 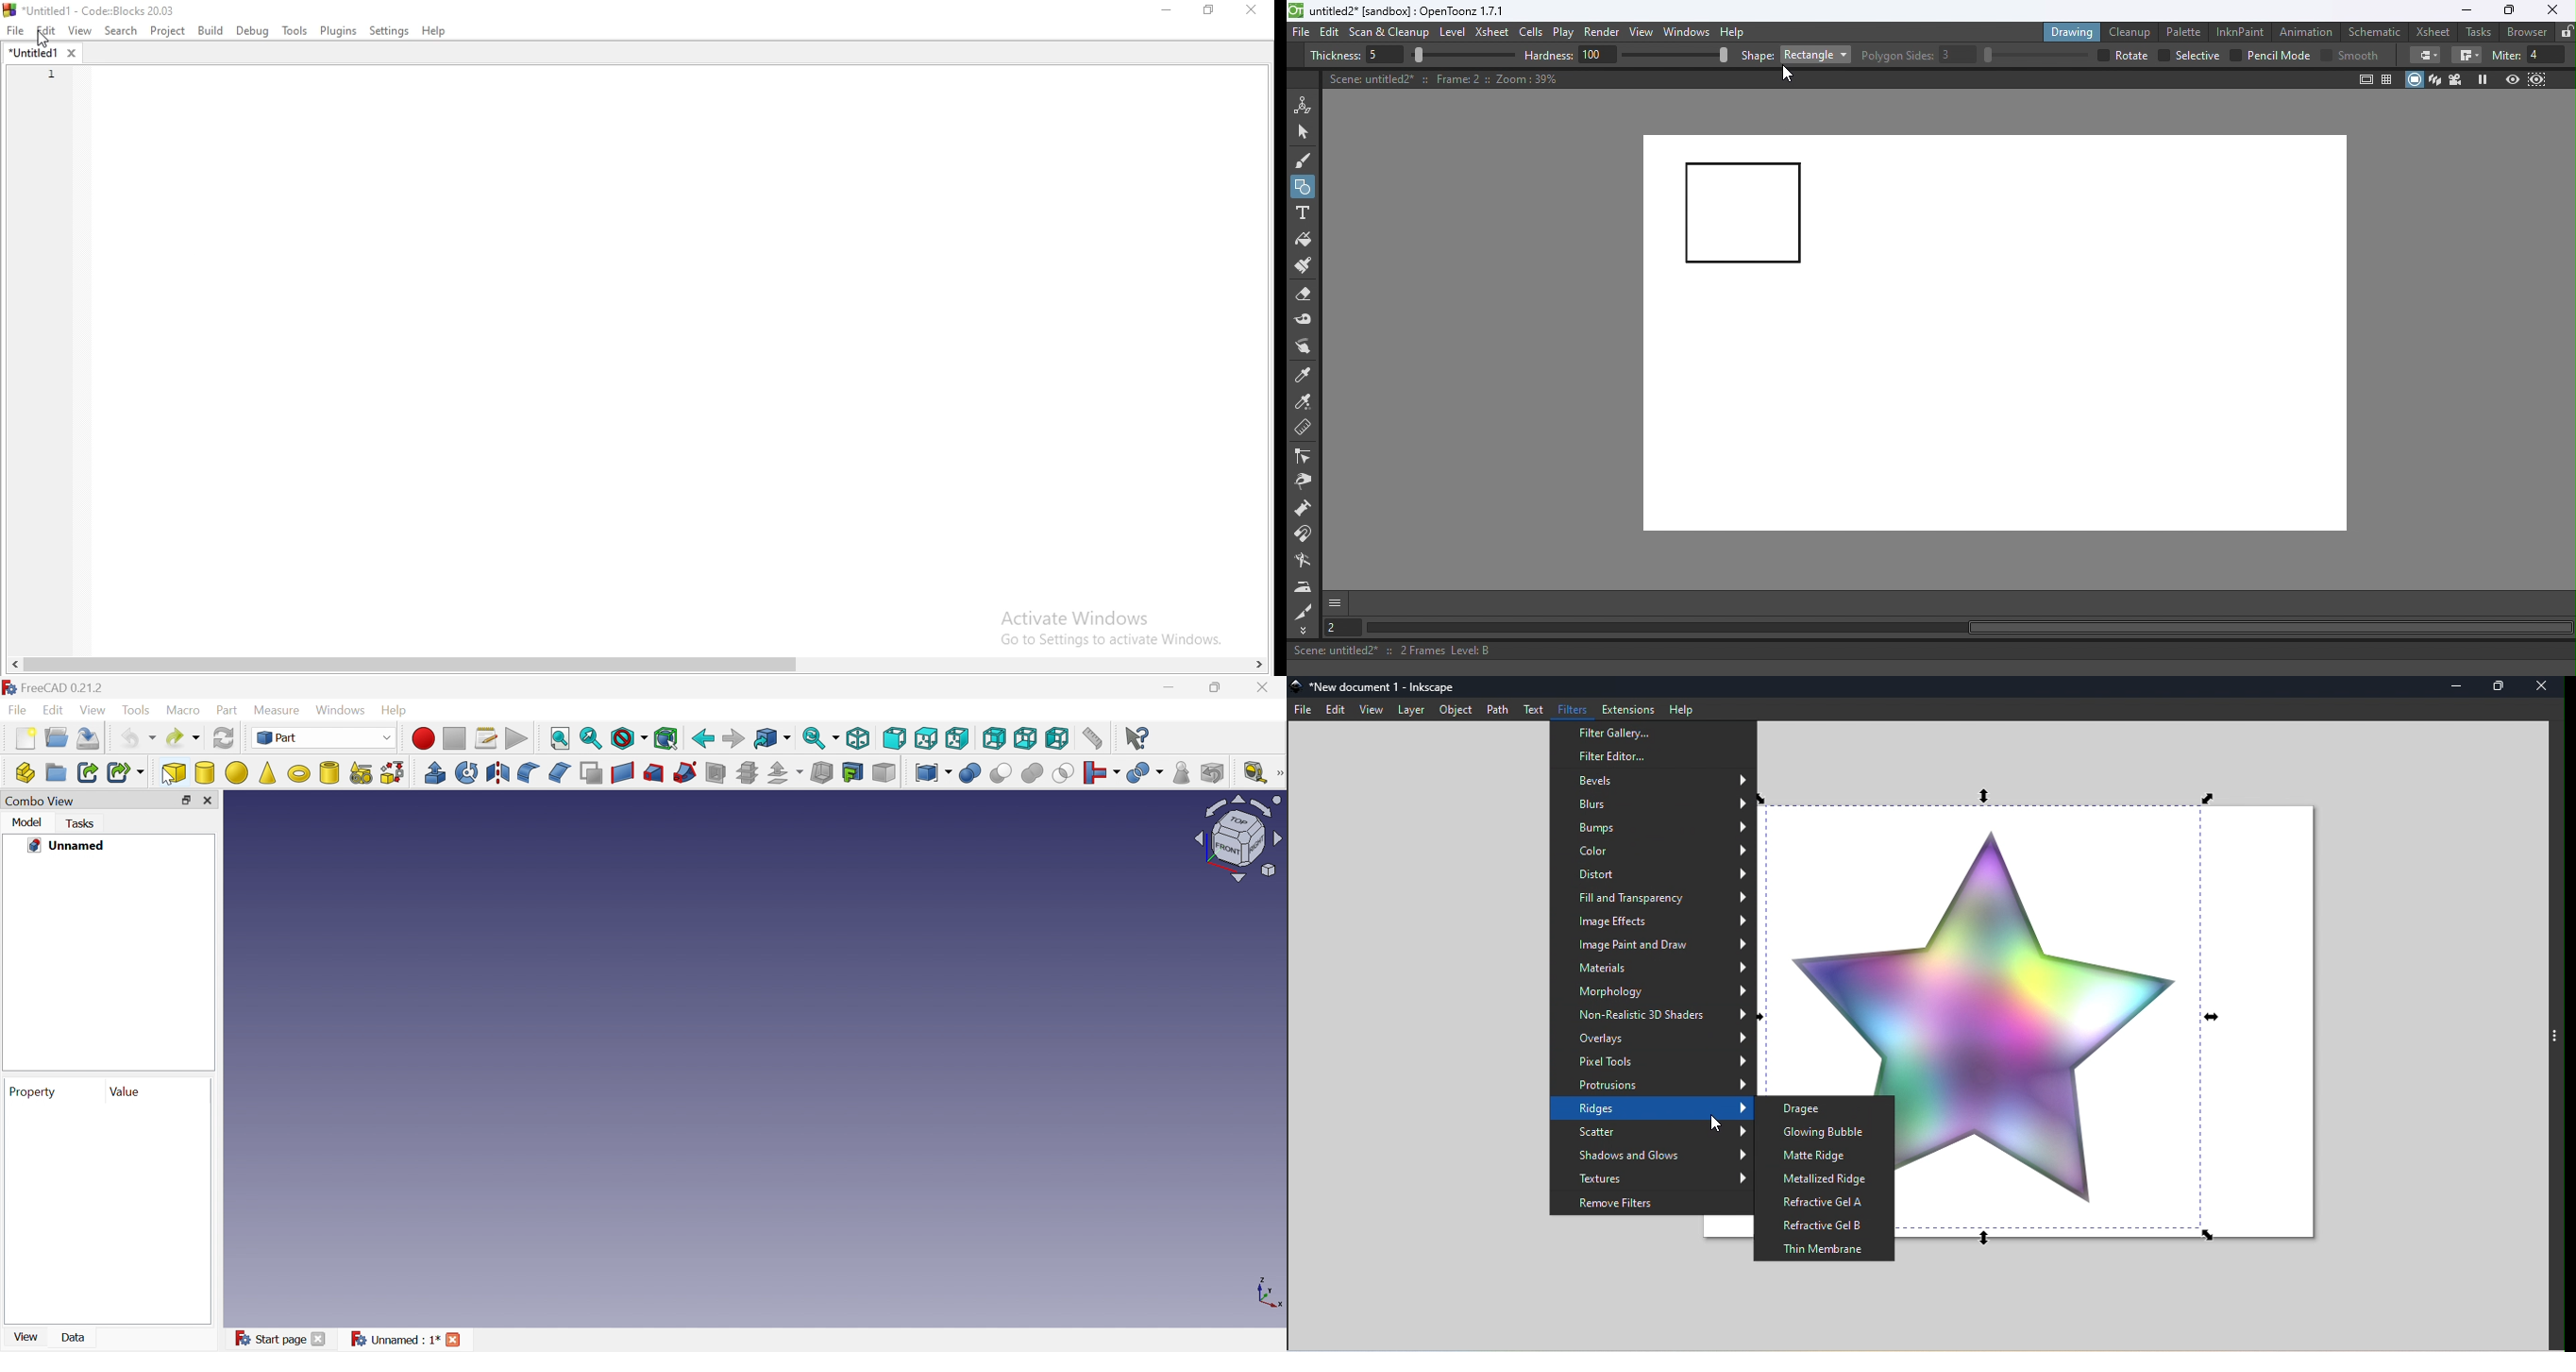 I want to click on Non-realistic 3D Shades, so click(x=1654, y=1016).